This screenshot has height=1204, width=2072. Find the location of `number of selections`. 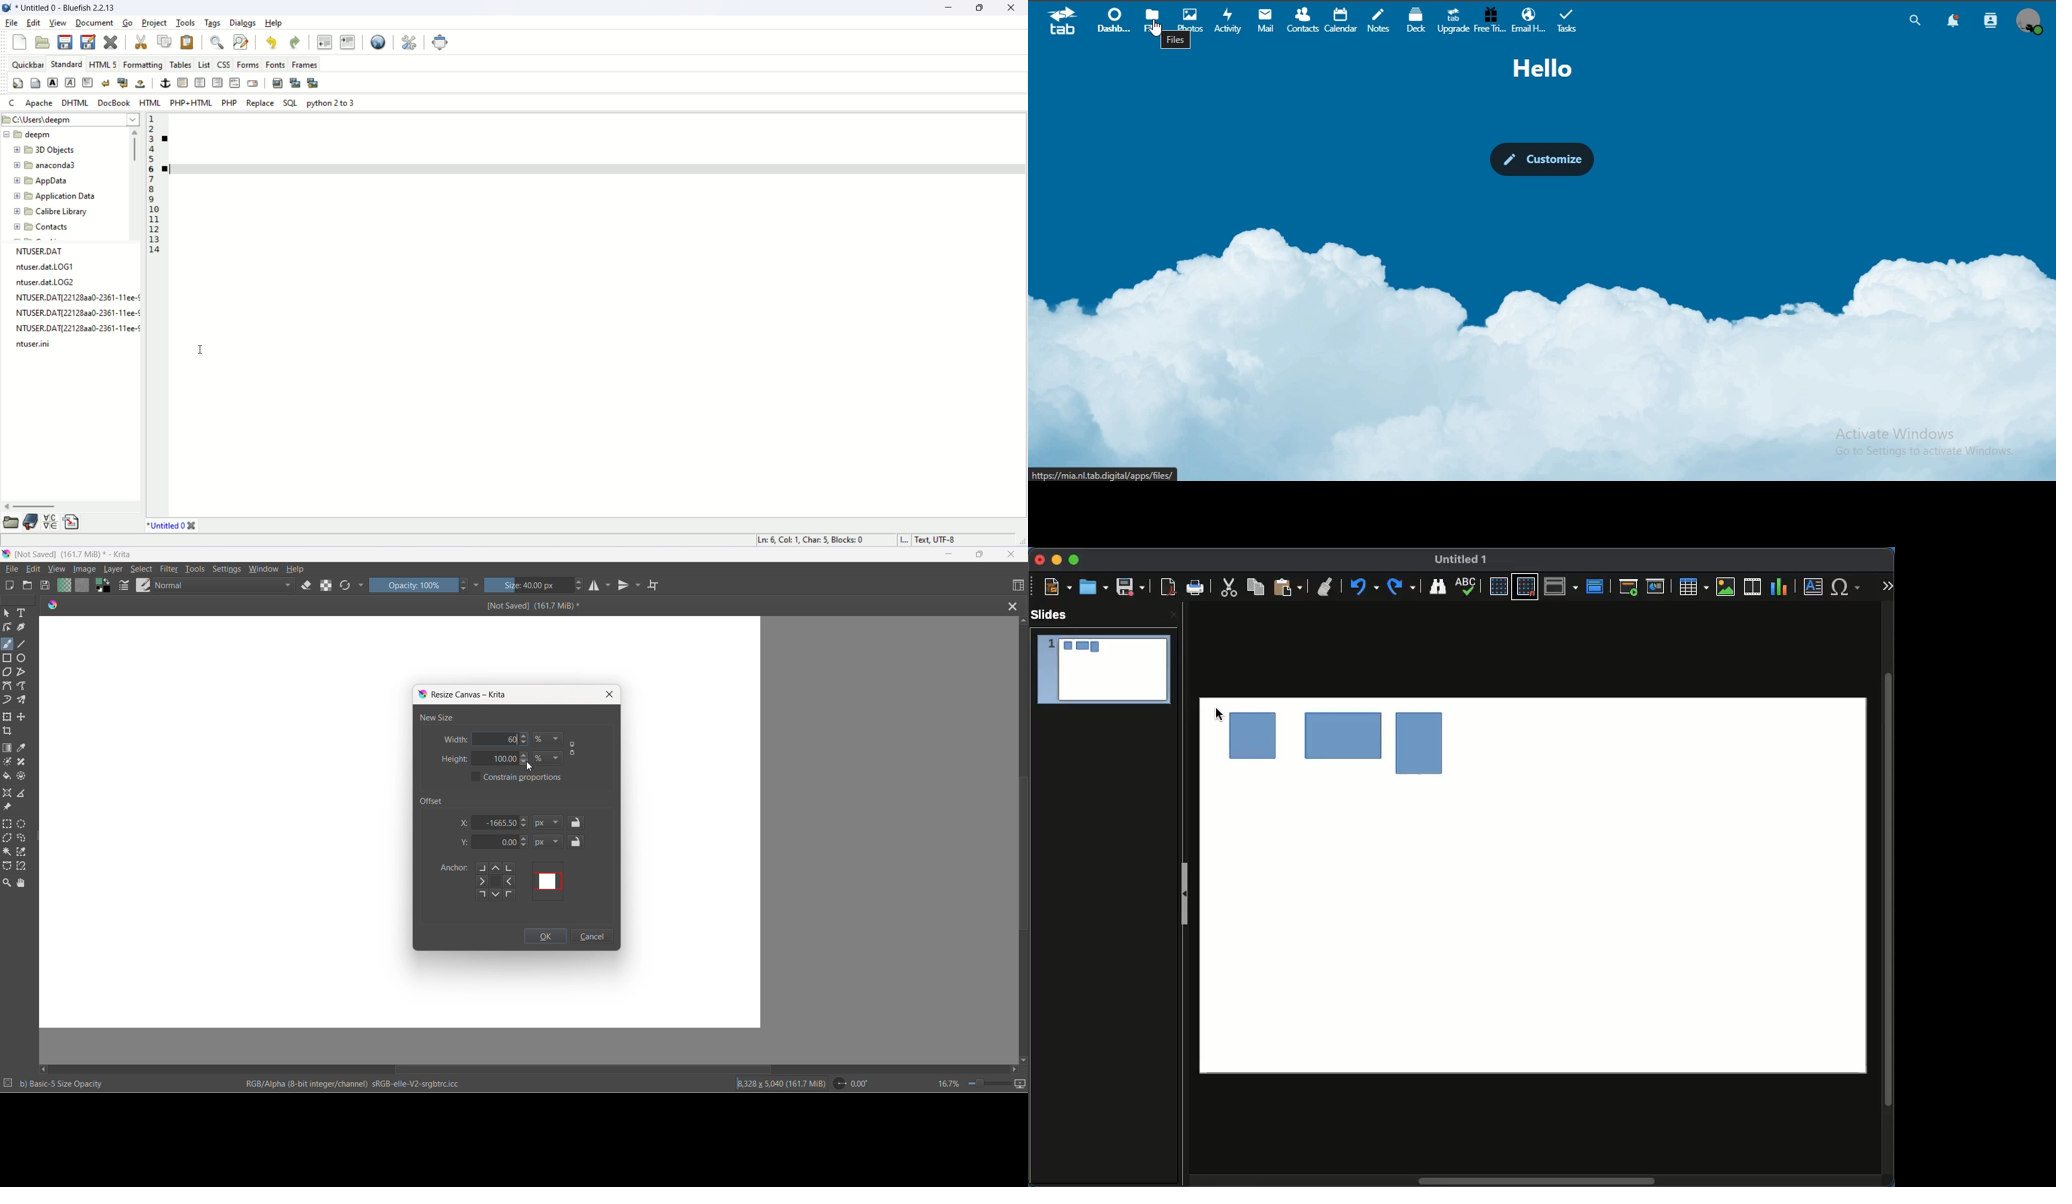

number of selections is located at coordinates (8, 1084).